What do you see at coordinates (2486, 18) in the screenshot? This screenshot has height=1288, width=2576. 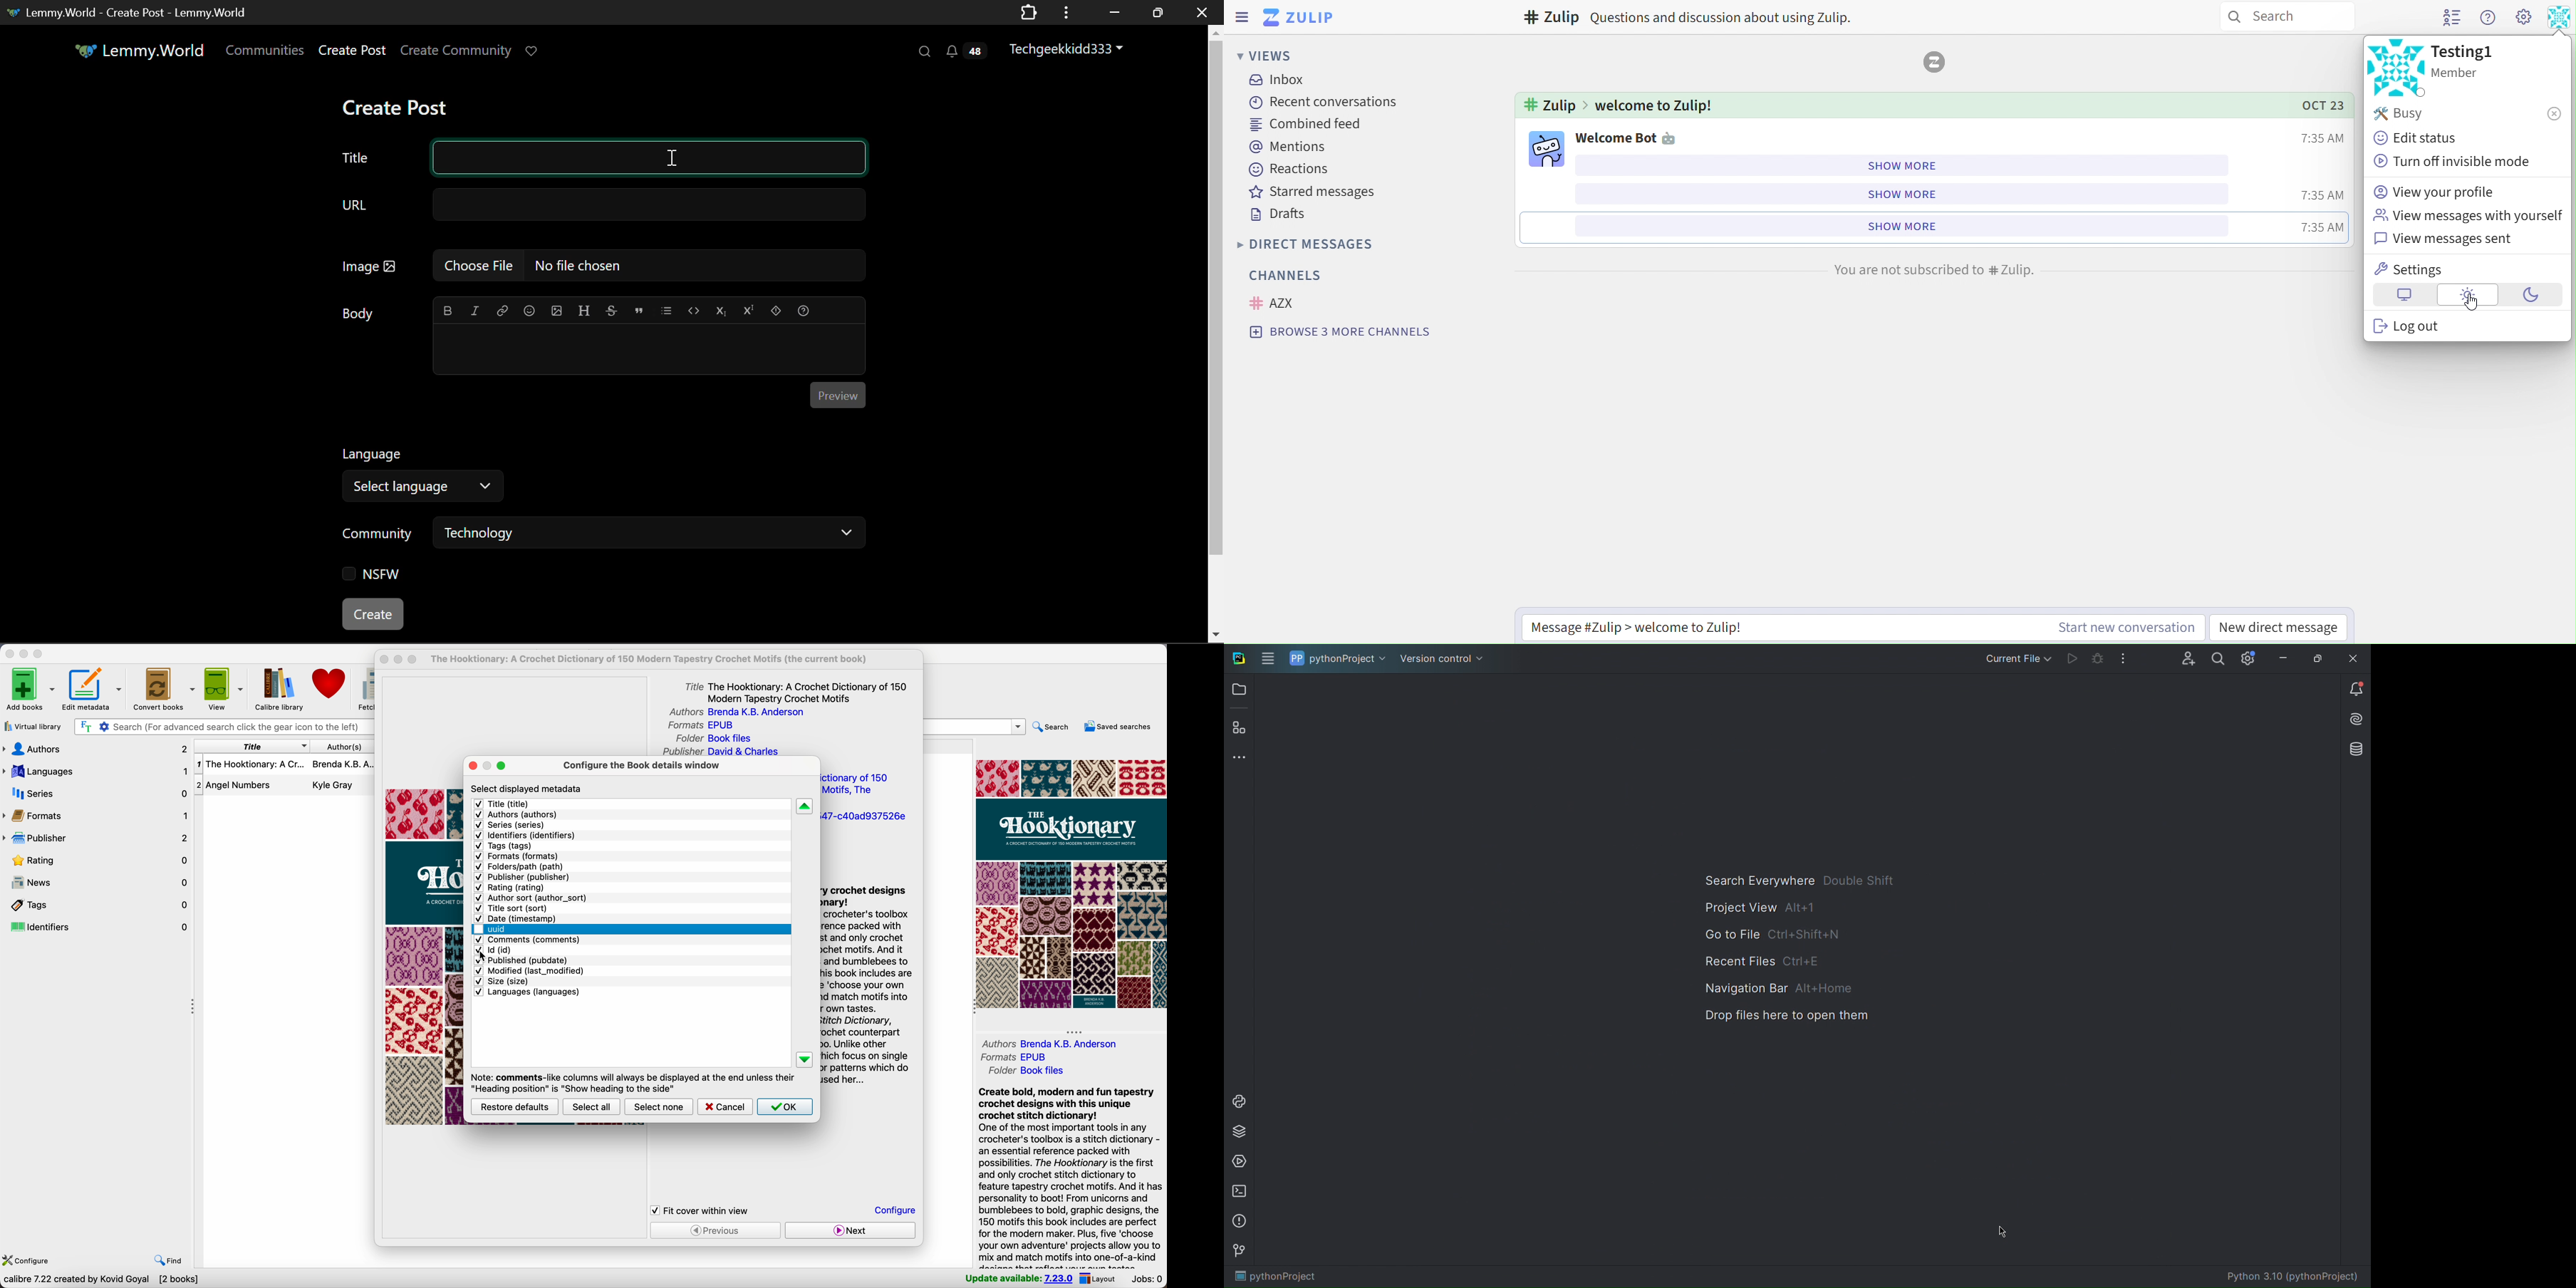 I see `get help` at bounding box center [2486, 18].